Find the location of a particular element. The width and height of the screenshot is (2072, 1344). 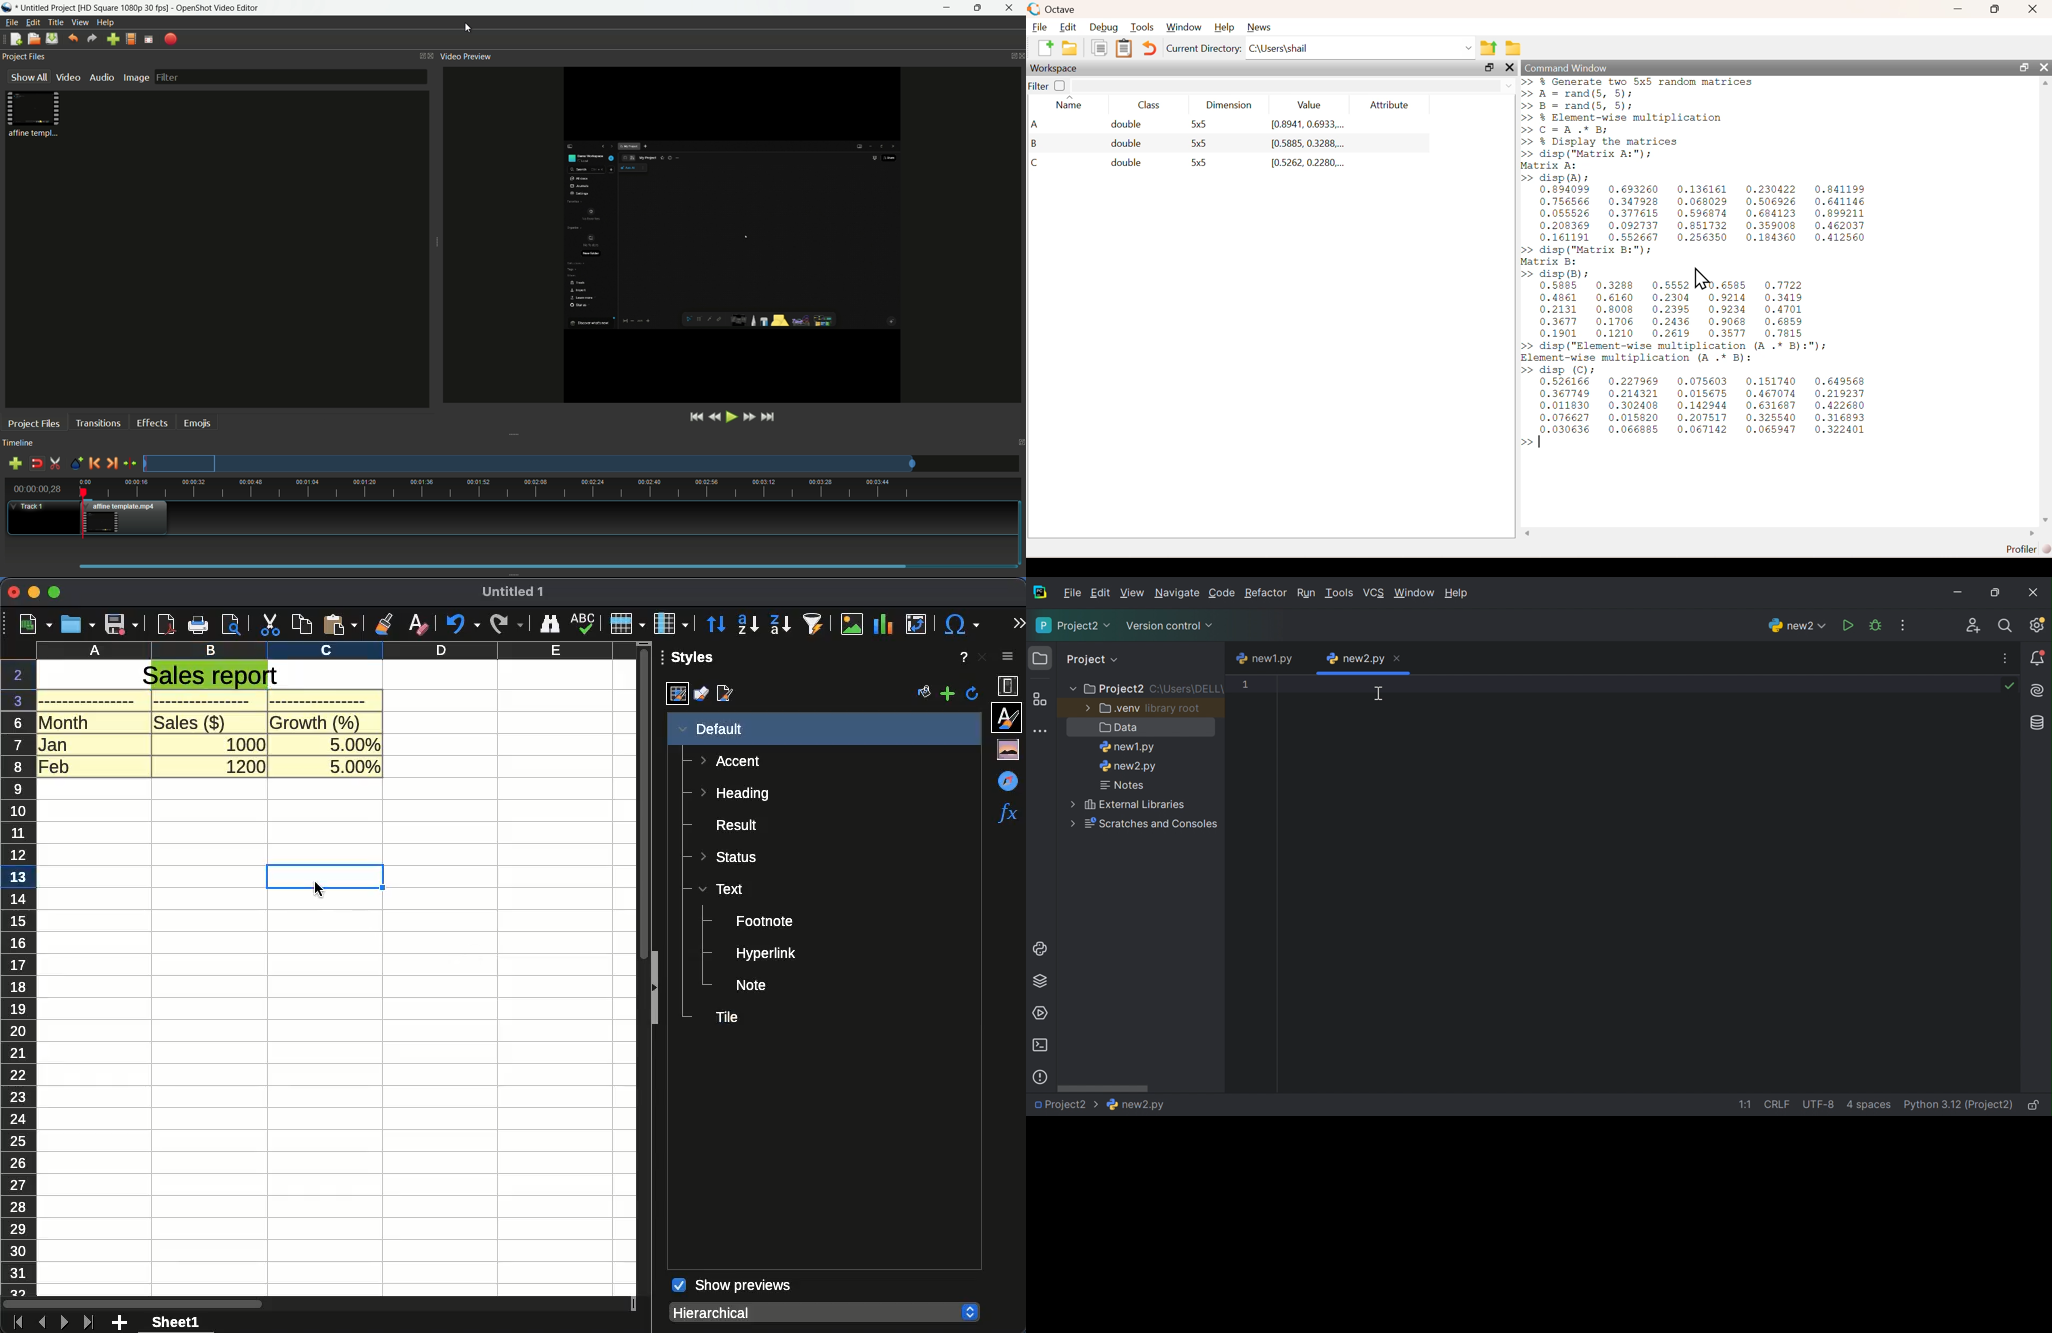

blank is located at coordinates (88, 701).